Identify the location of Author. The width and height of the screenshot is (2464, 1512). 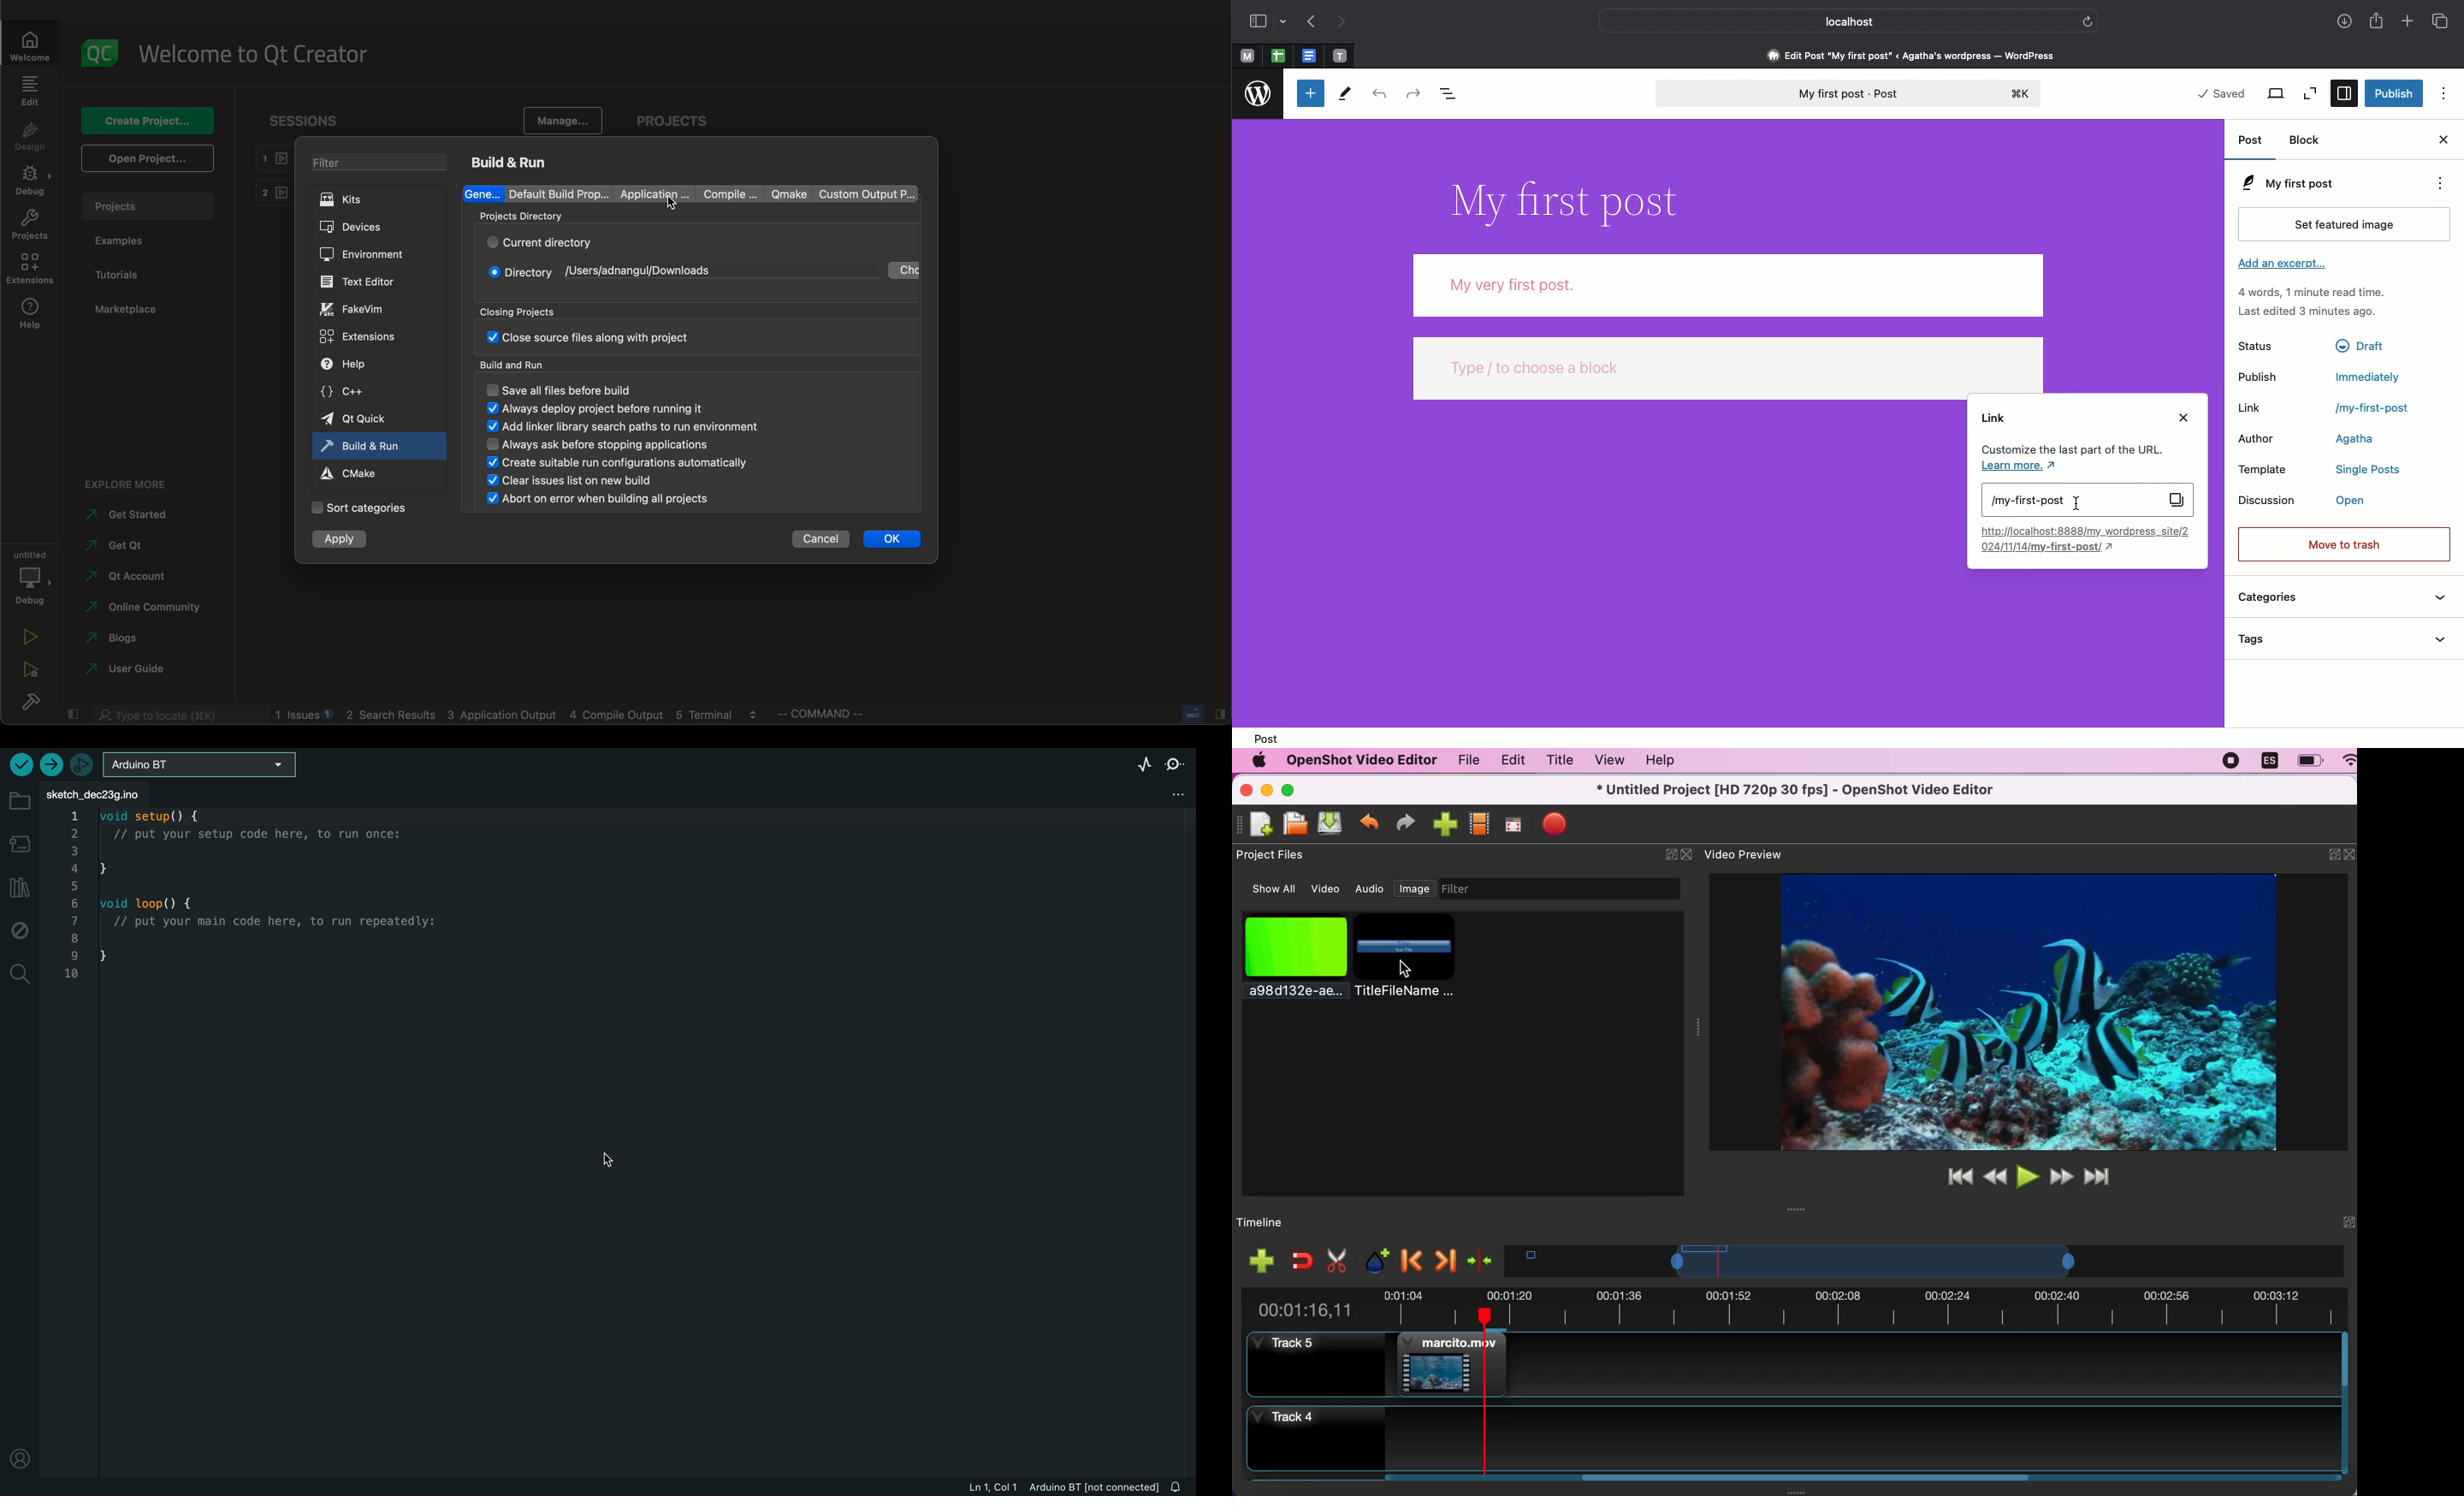
(2254, 438).